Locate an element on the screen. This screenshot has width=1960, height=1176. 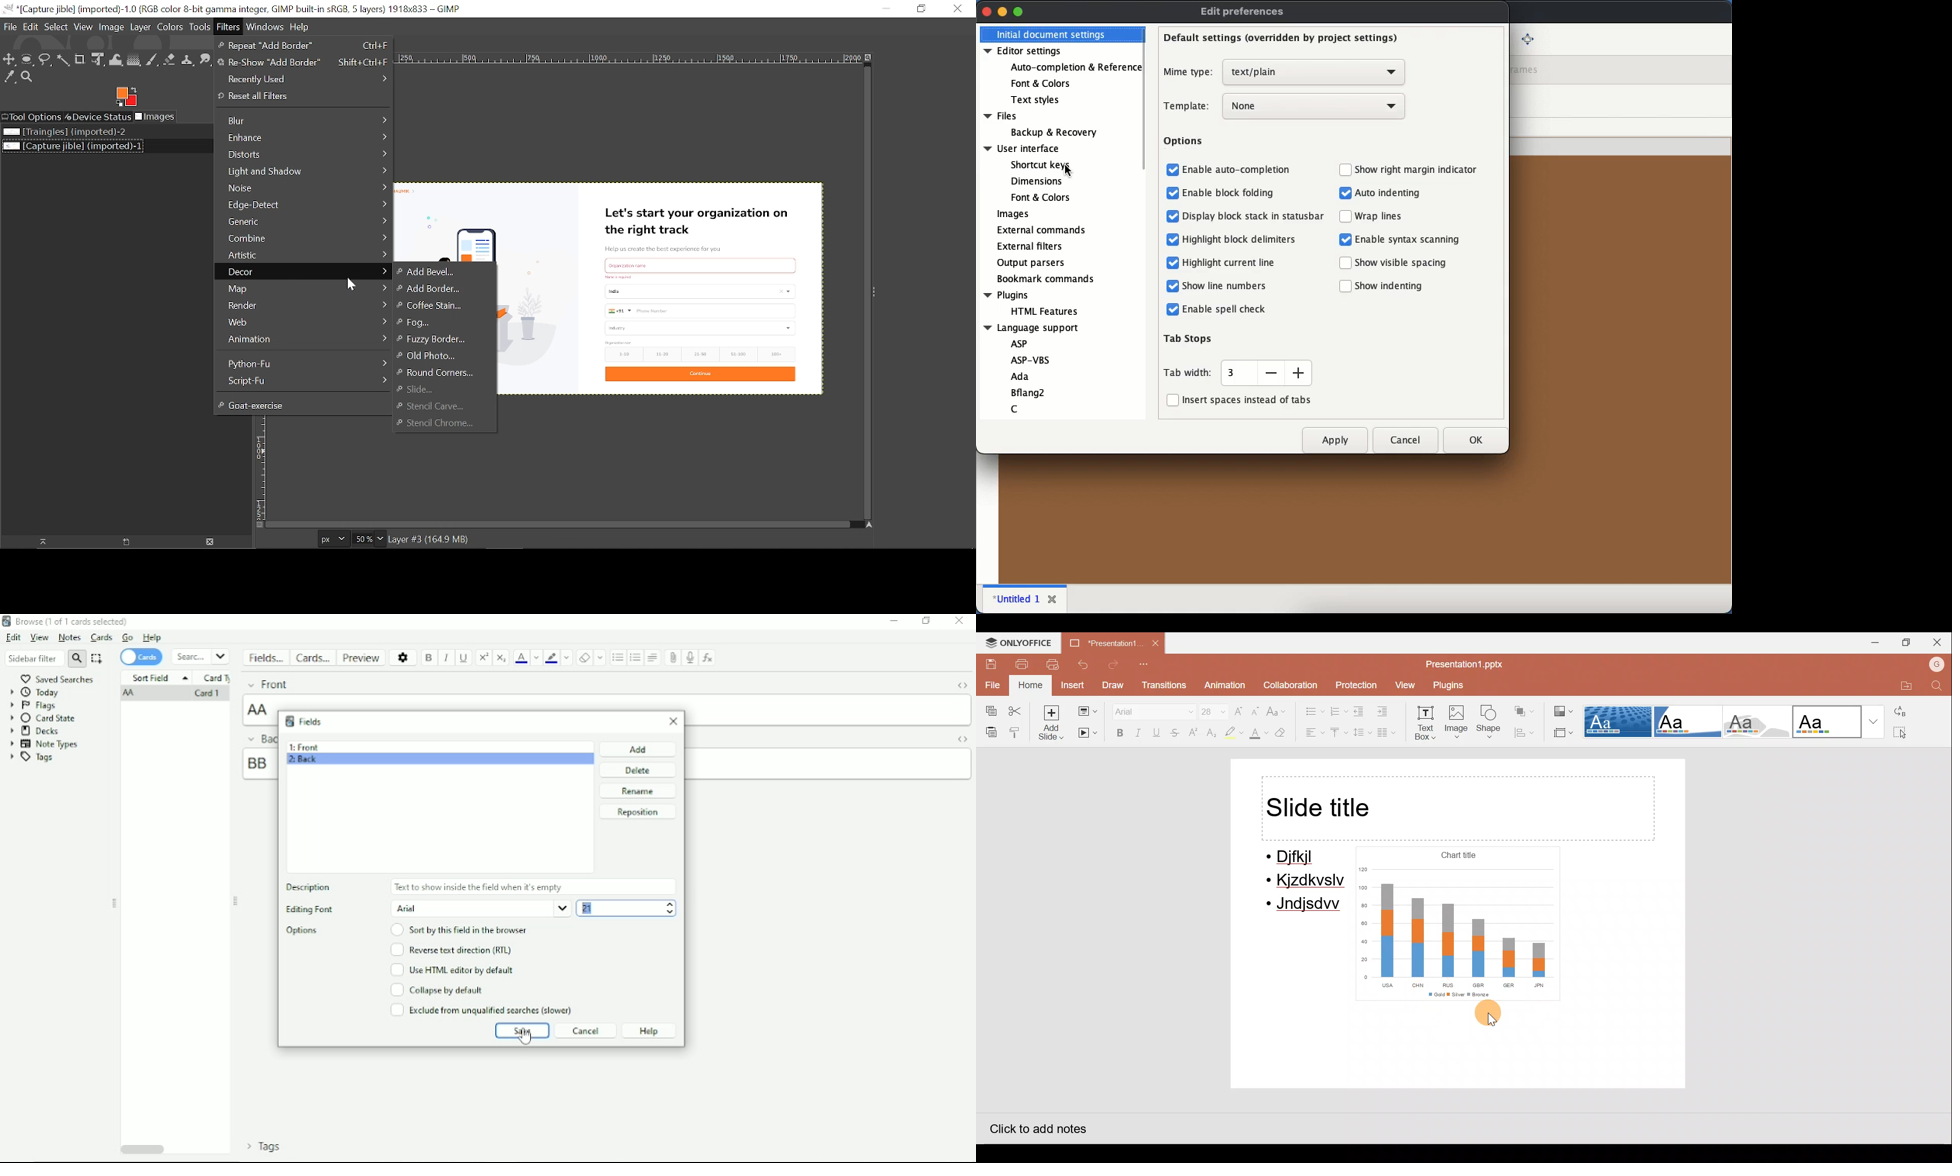
Copy style is located at coordinates (1016, 732).